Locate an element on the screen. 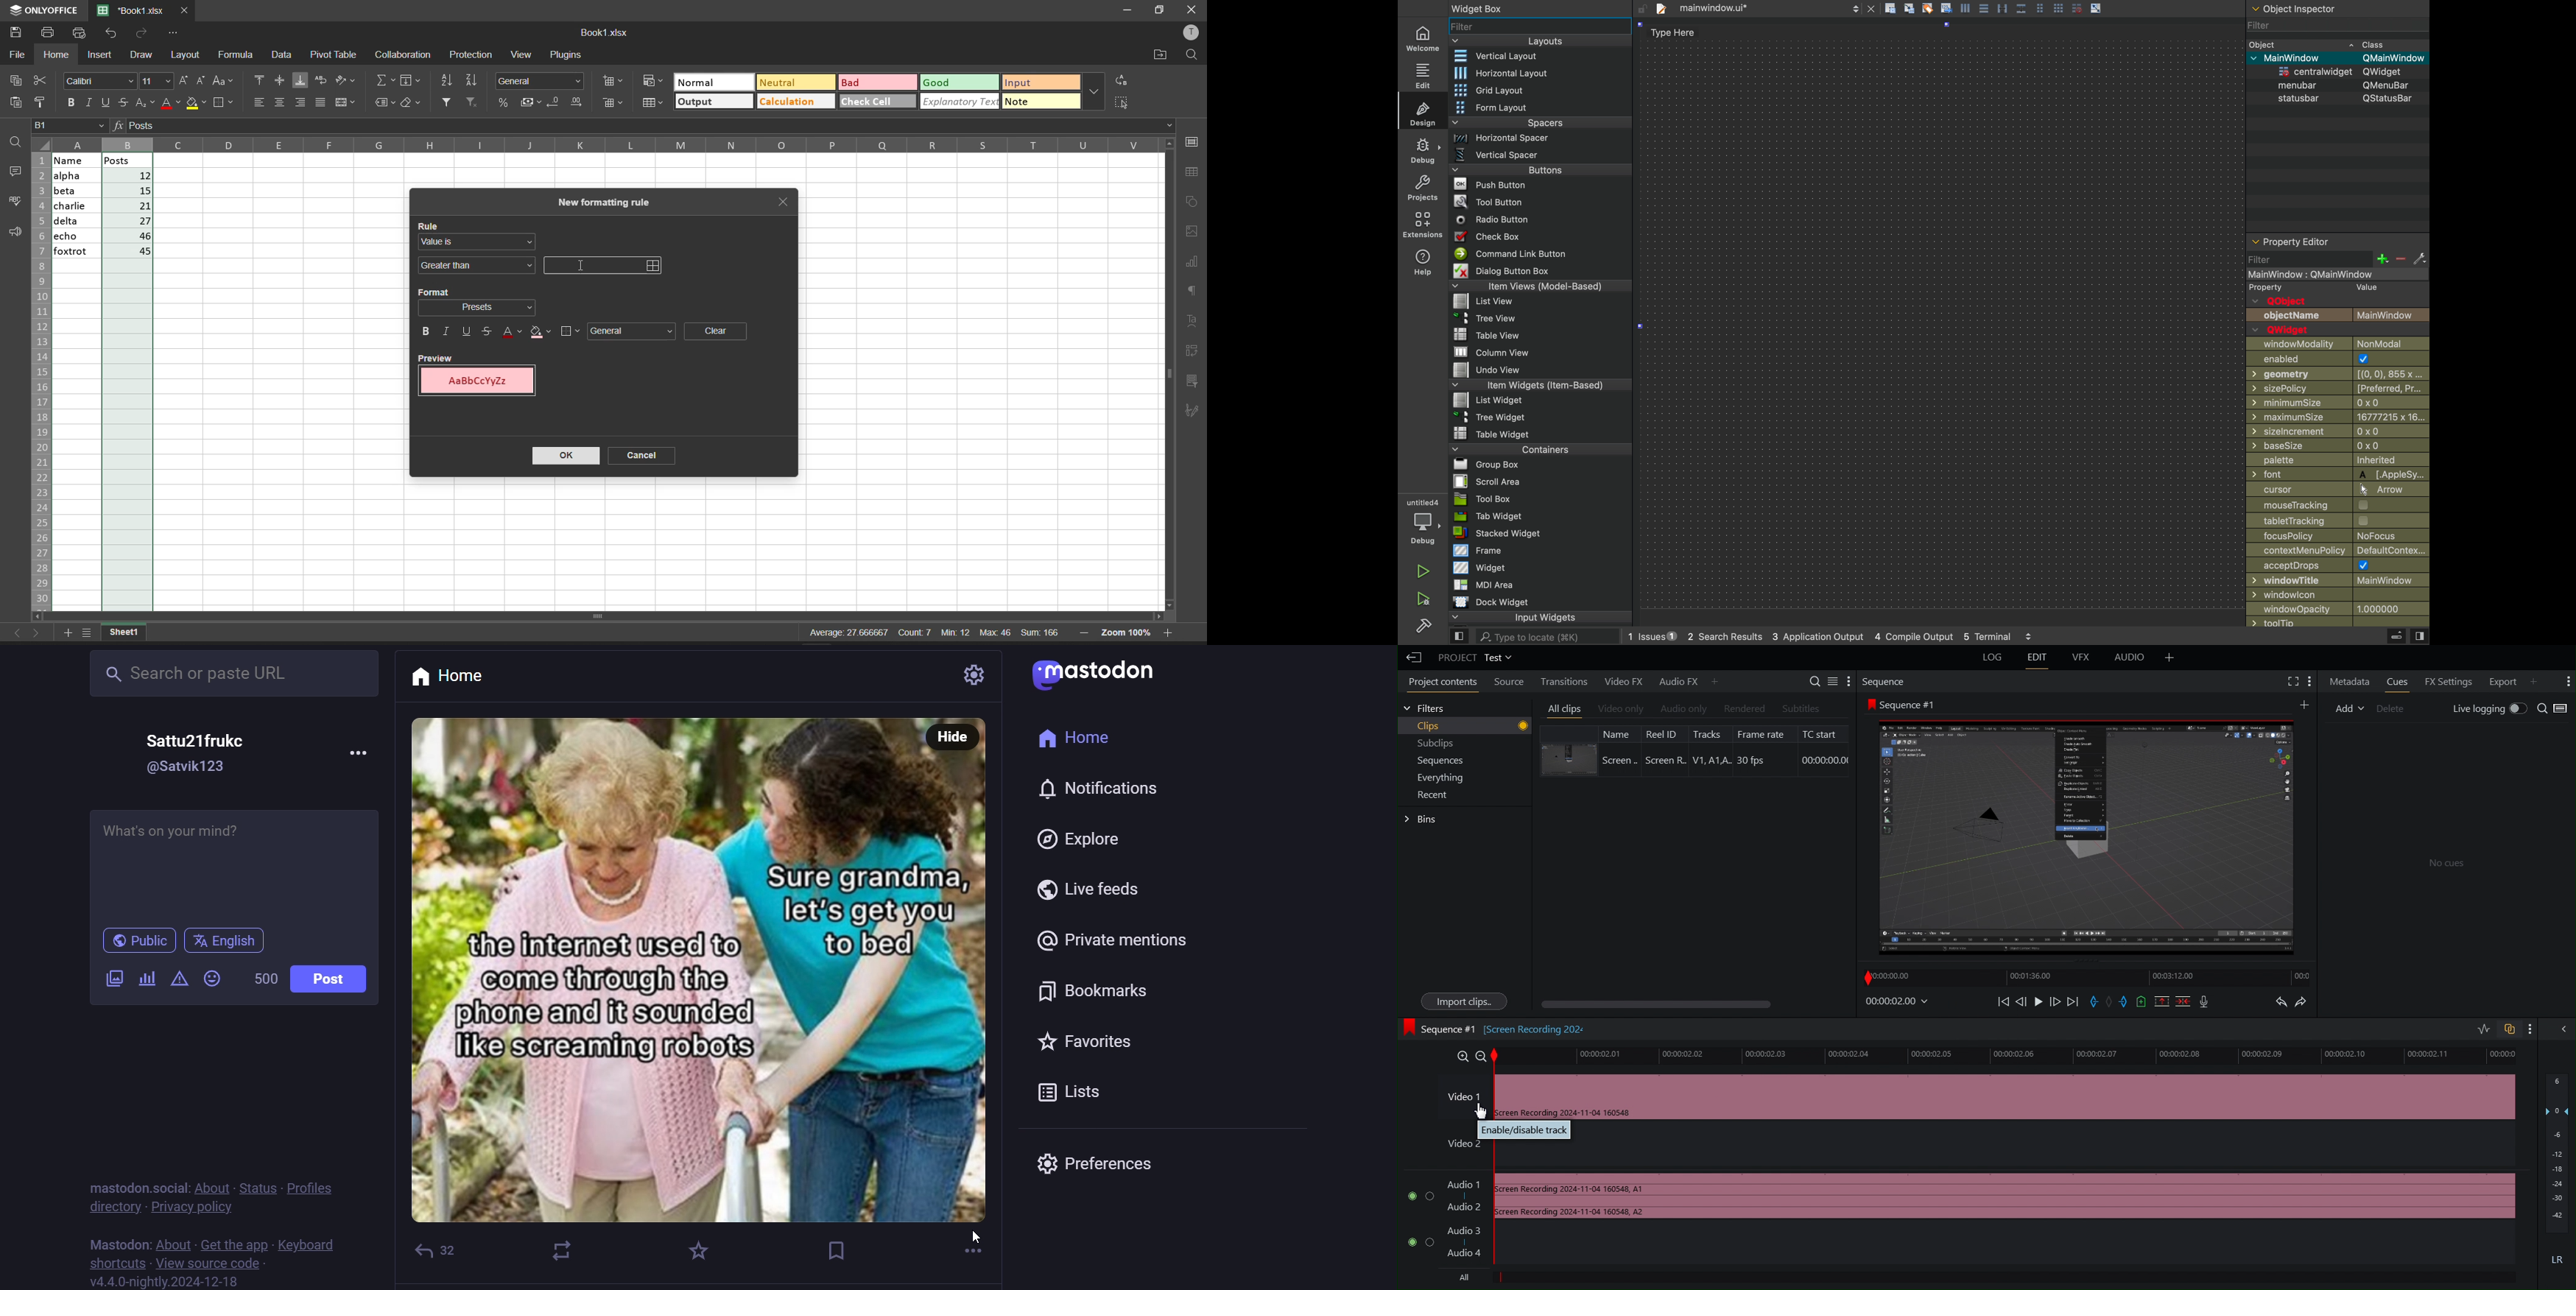 The image size is (2576, 1316). filter is located at coordinates (443, 102).